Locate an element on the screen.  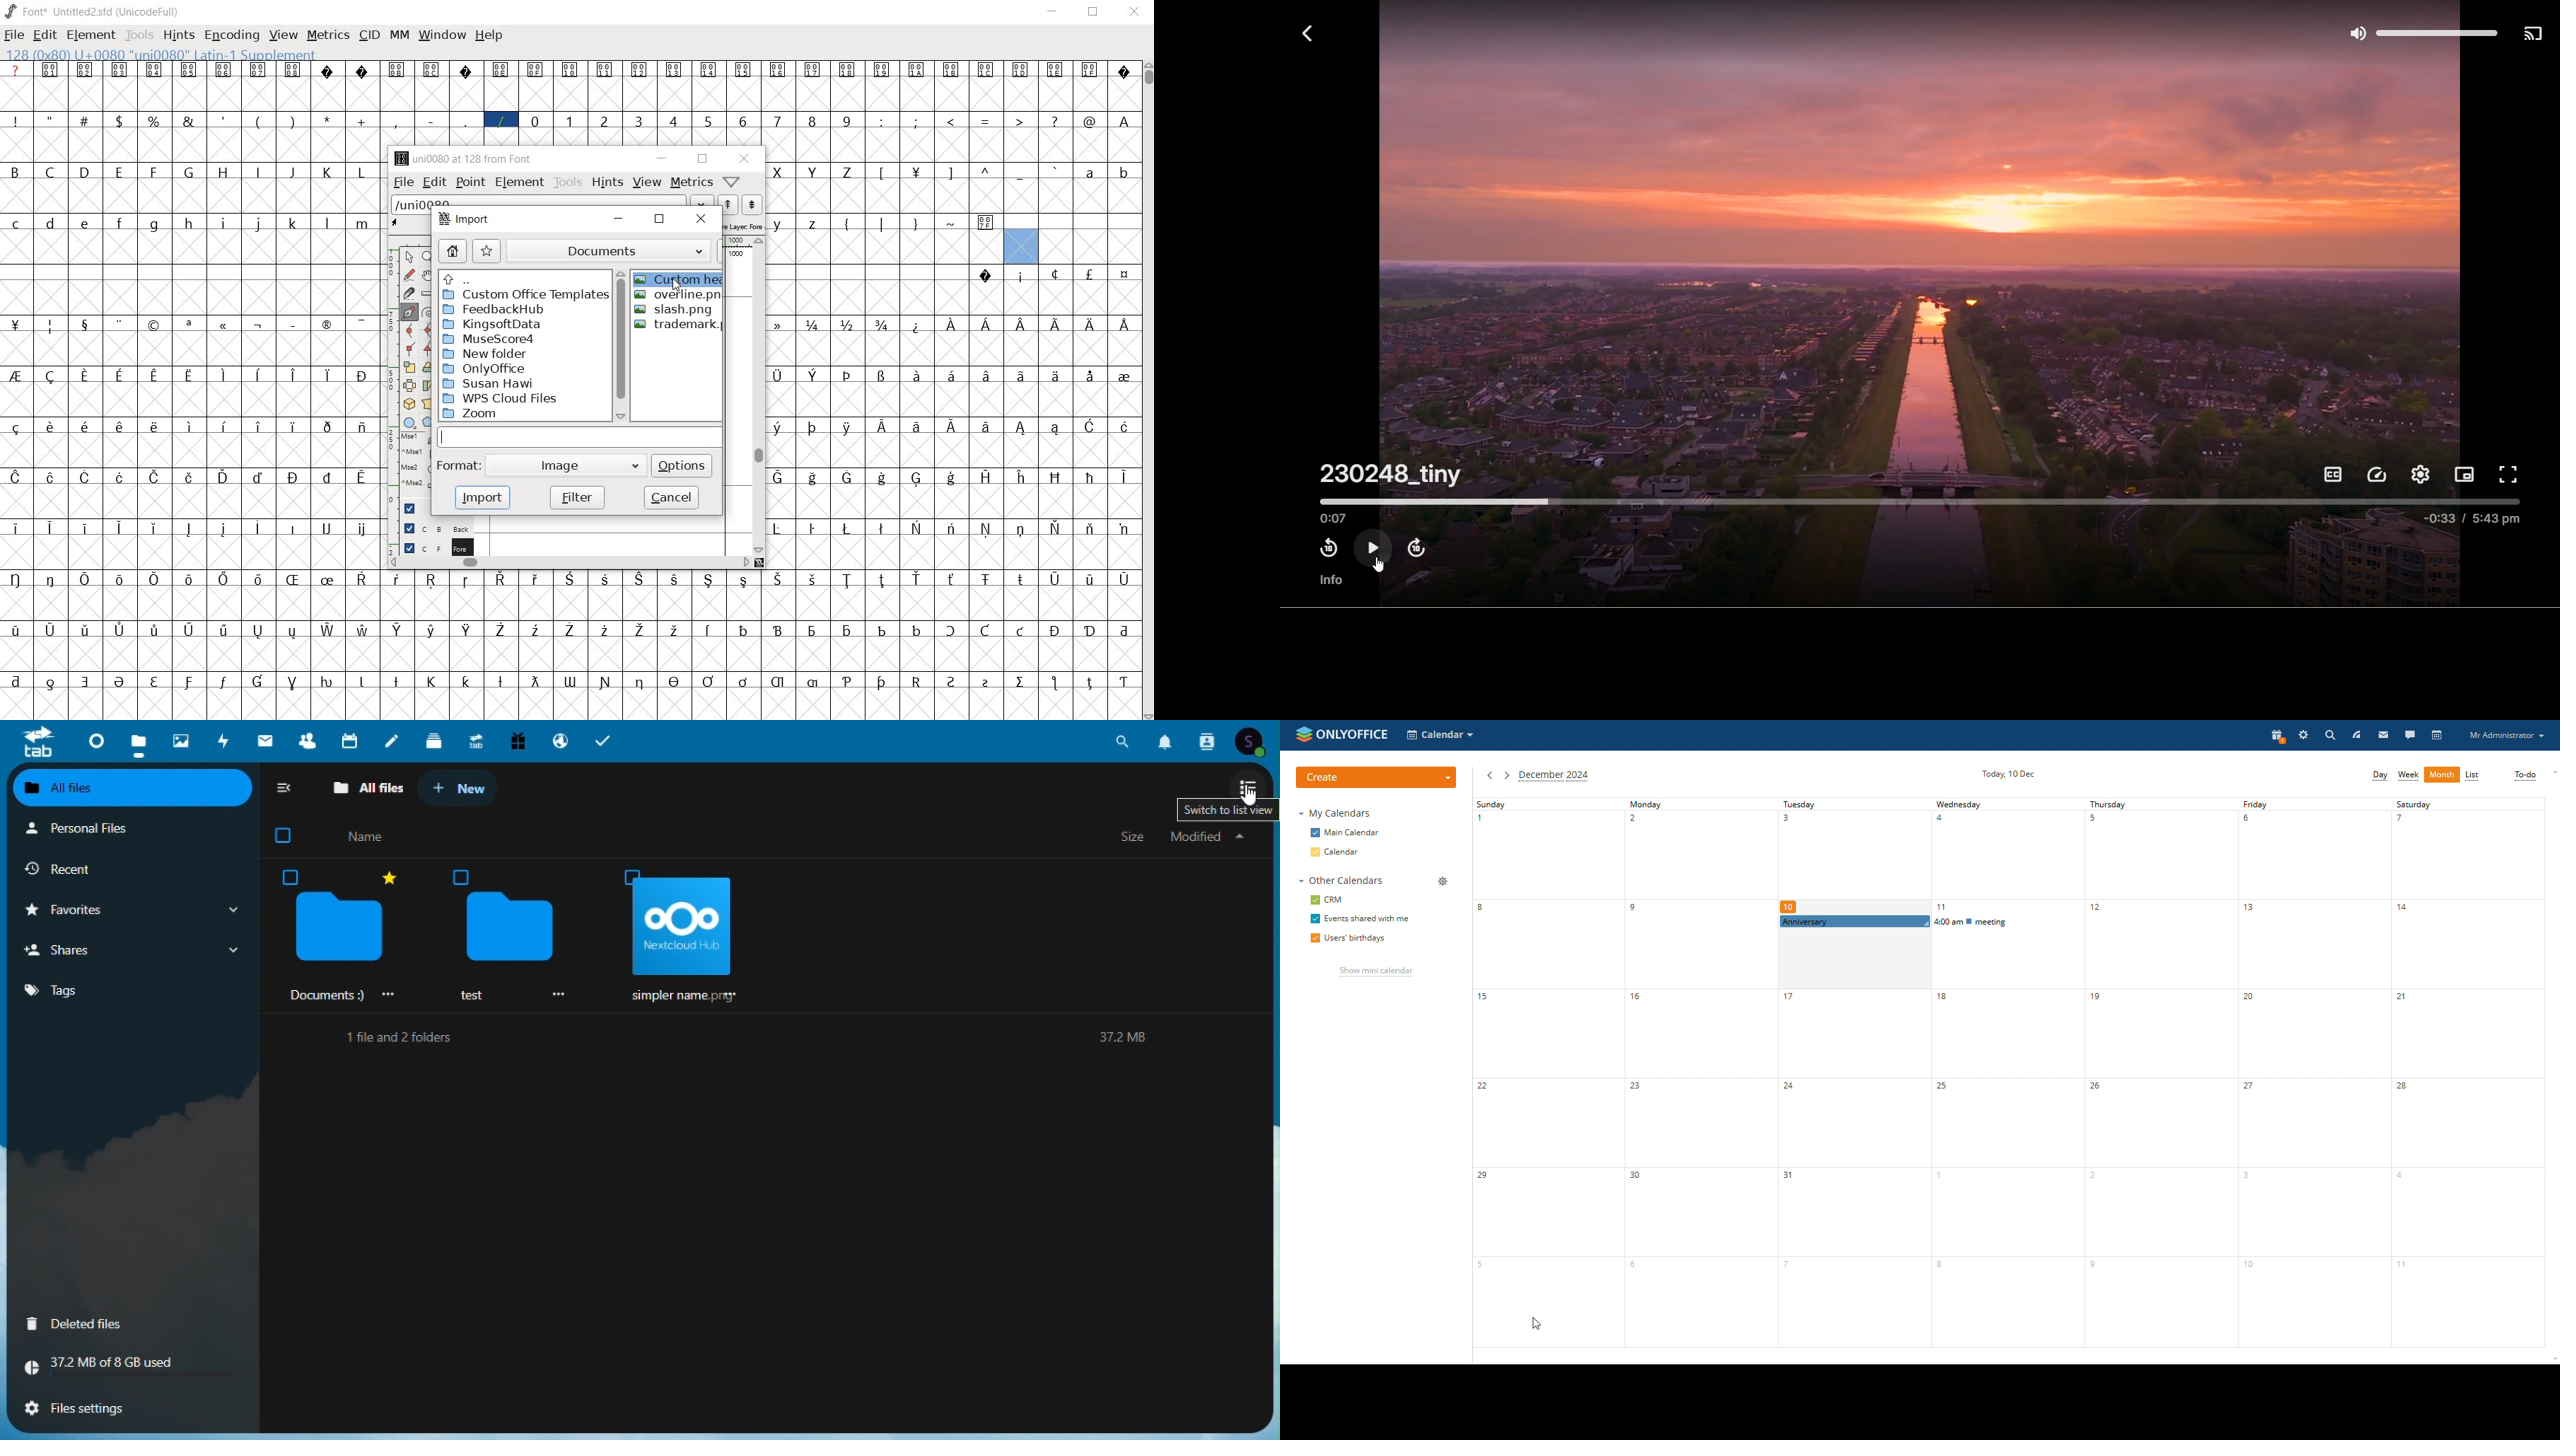
subtitles is located at coordinates (2330, 475).